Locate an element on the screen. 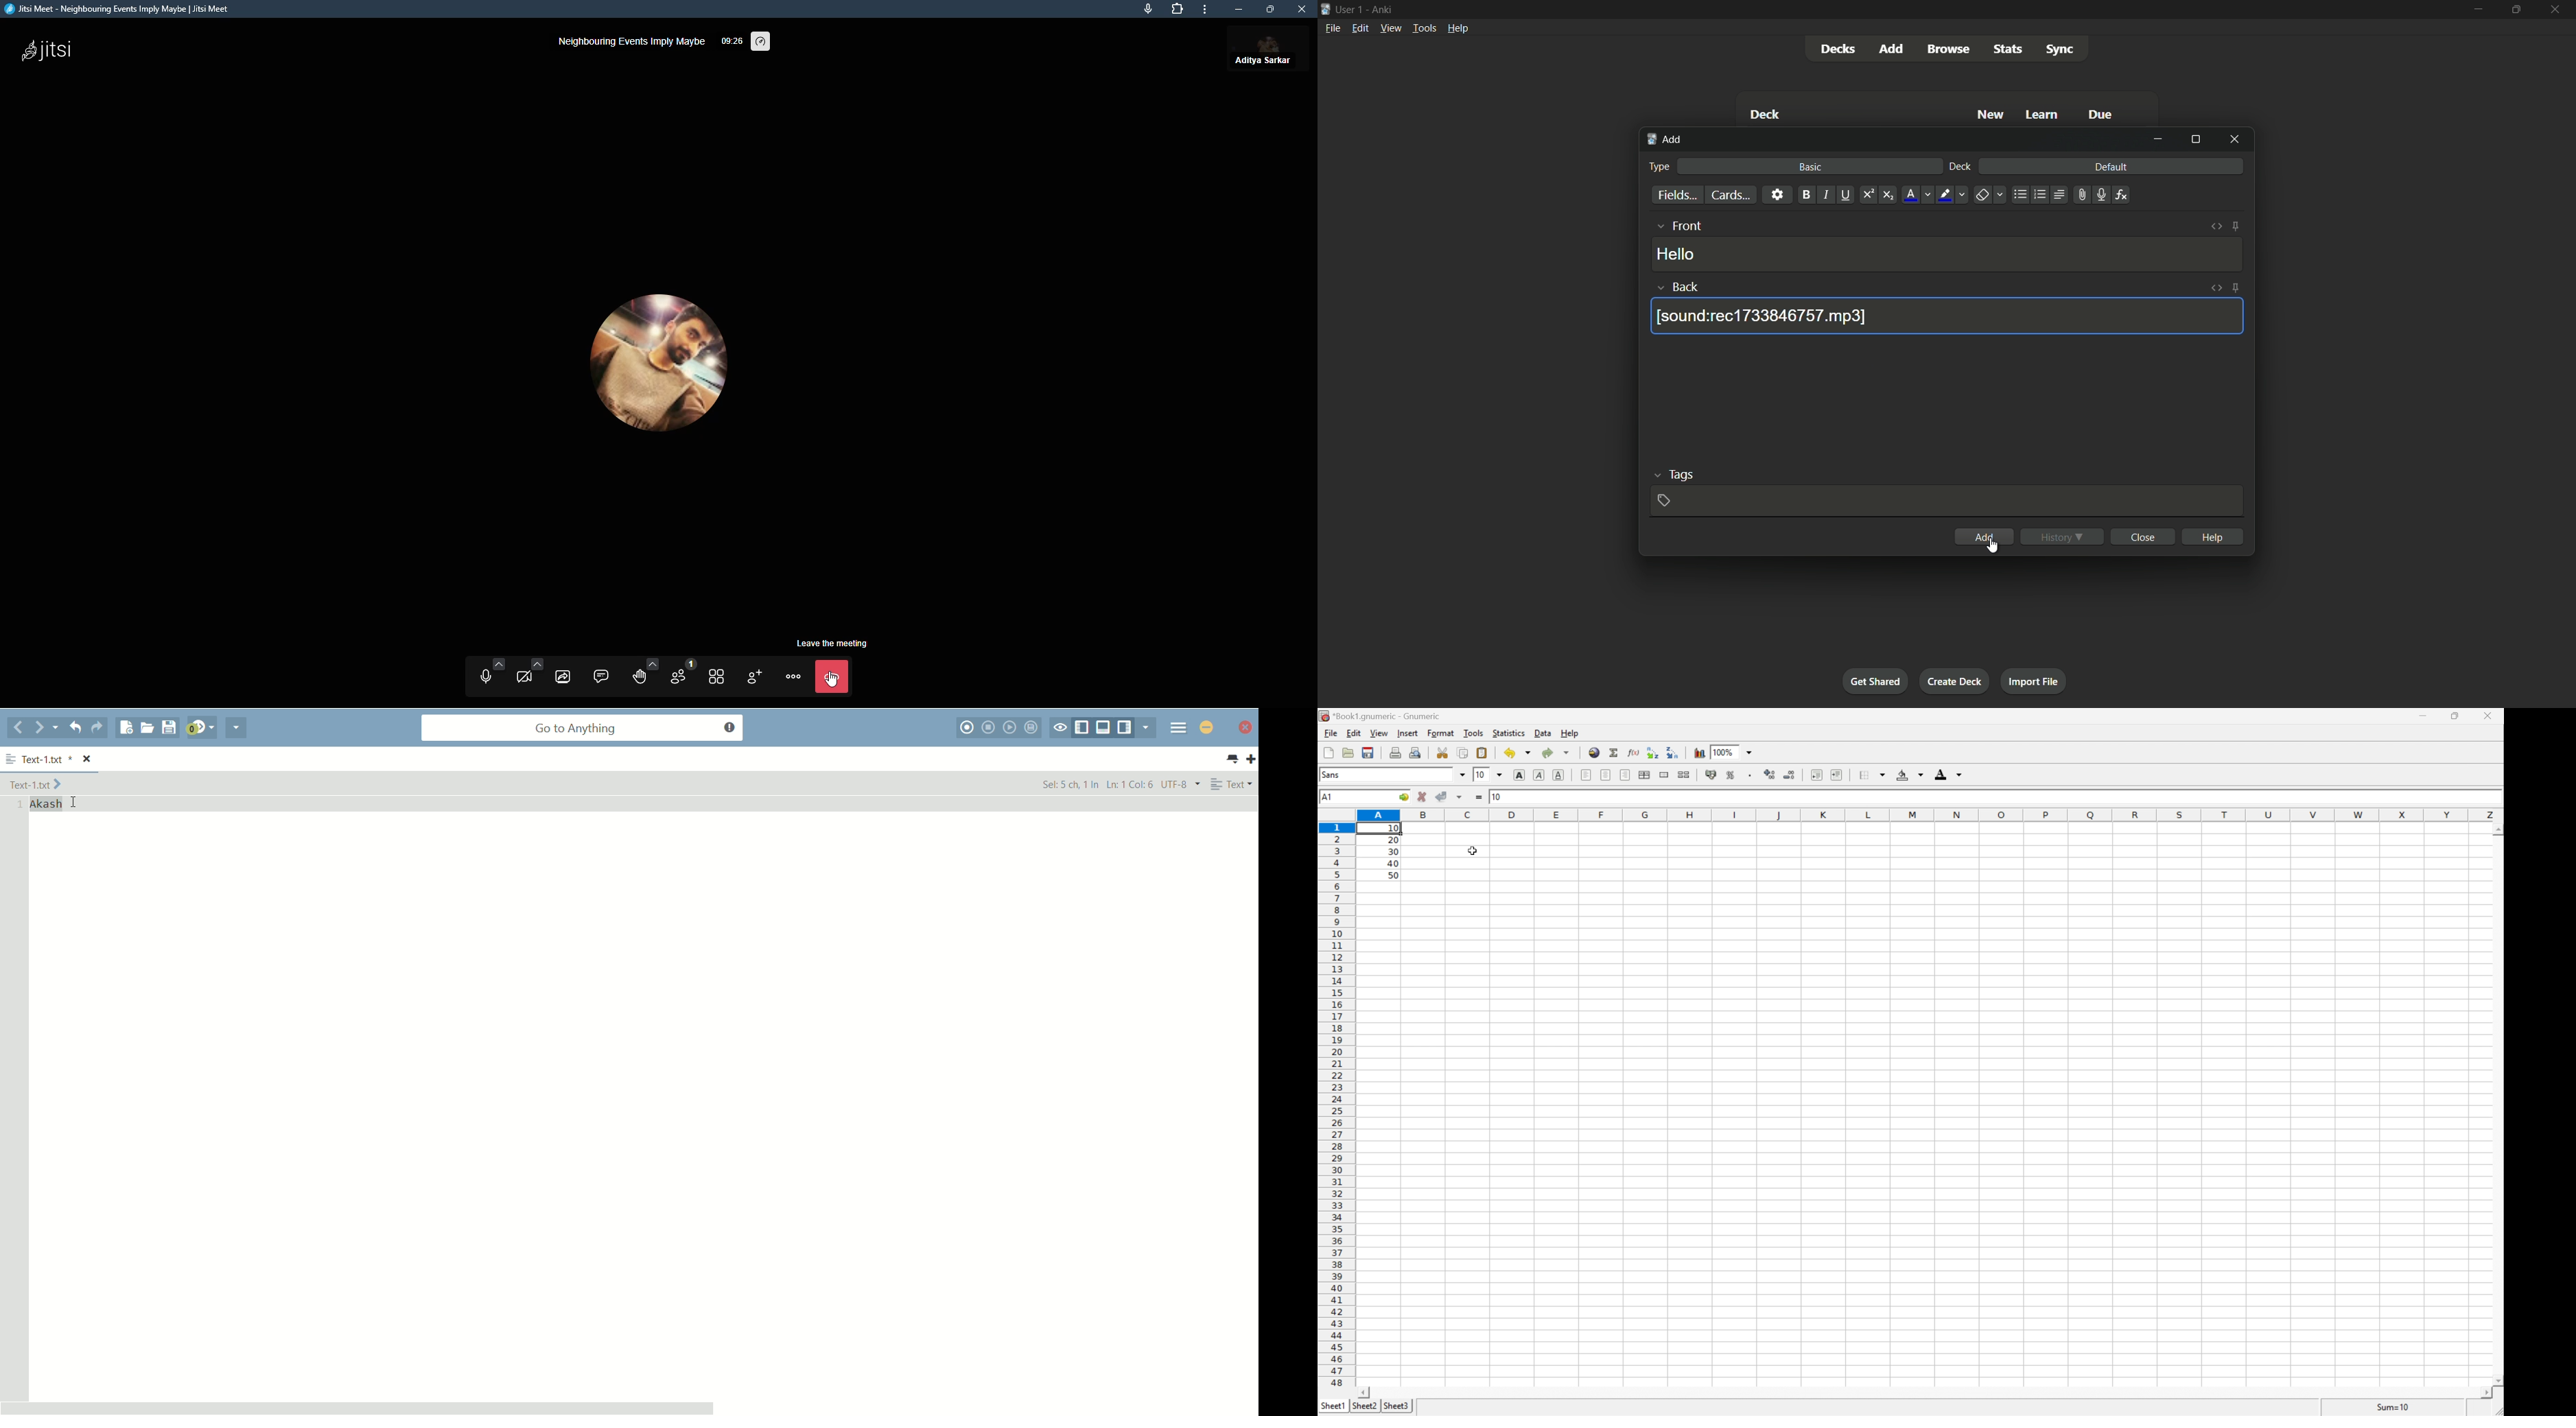  Align left is located at coordinates (1585, 774).